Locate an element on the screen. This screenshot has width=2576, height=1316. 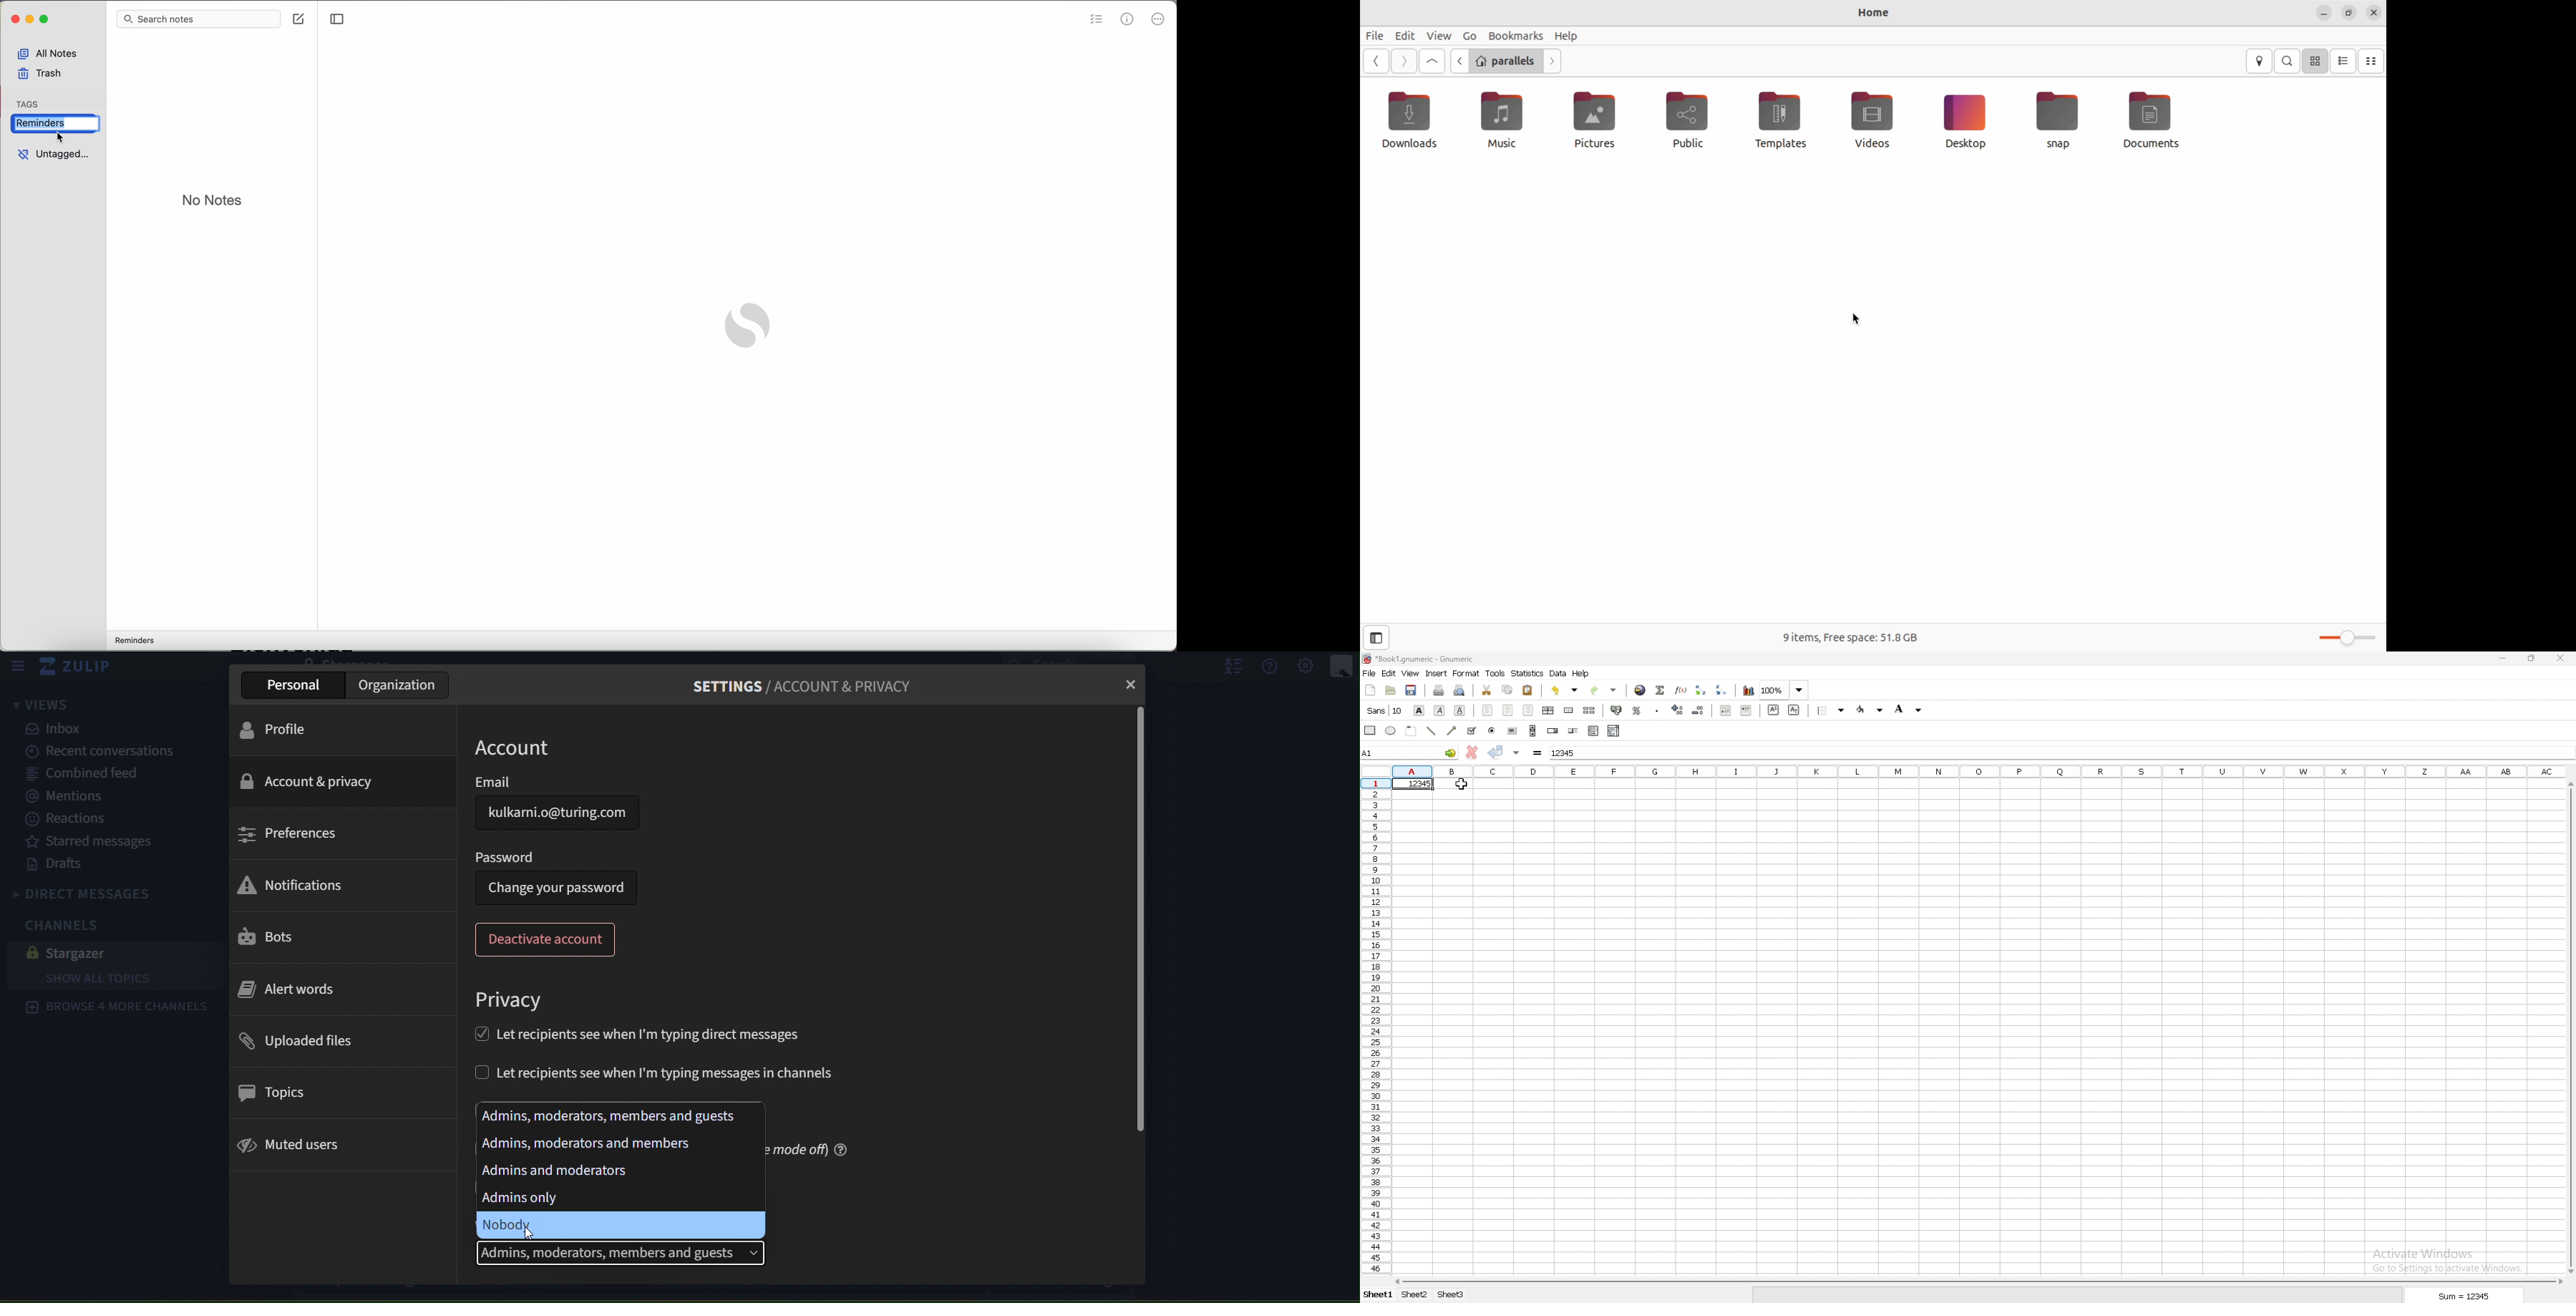
cell input box is located at coordinates (2058, 753).